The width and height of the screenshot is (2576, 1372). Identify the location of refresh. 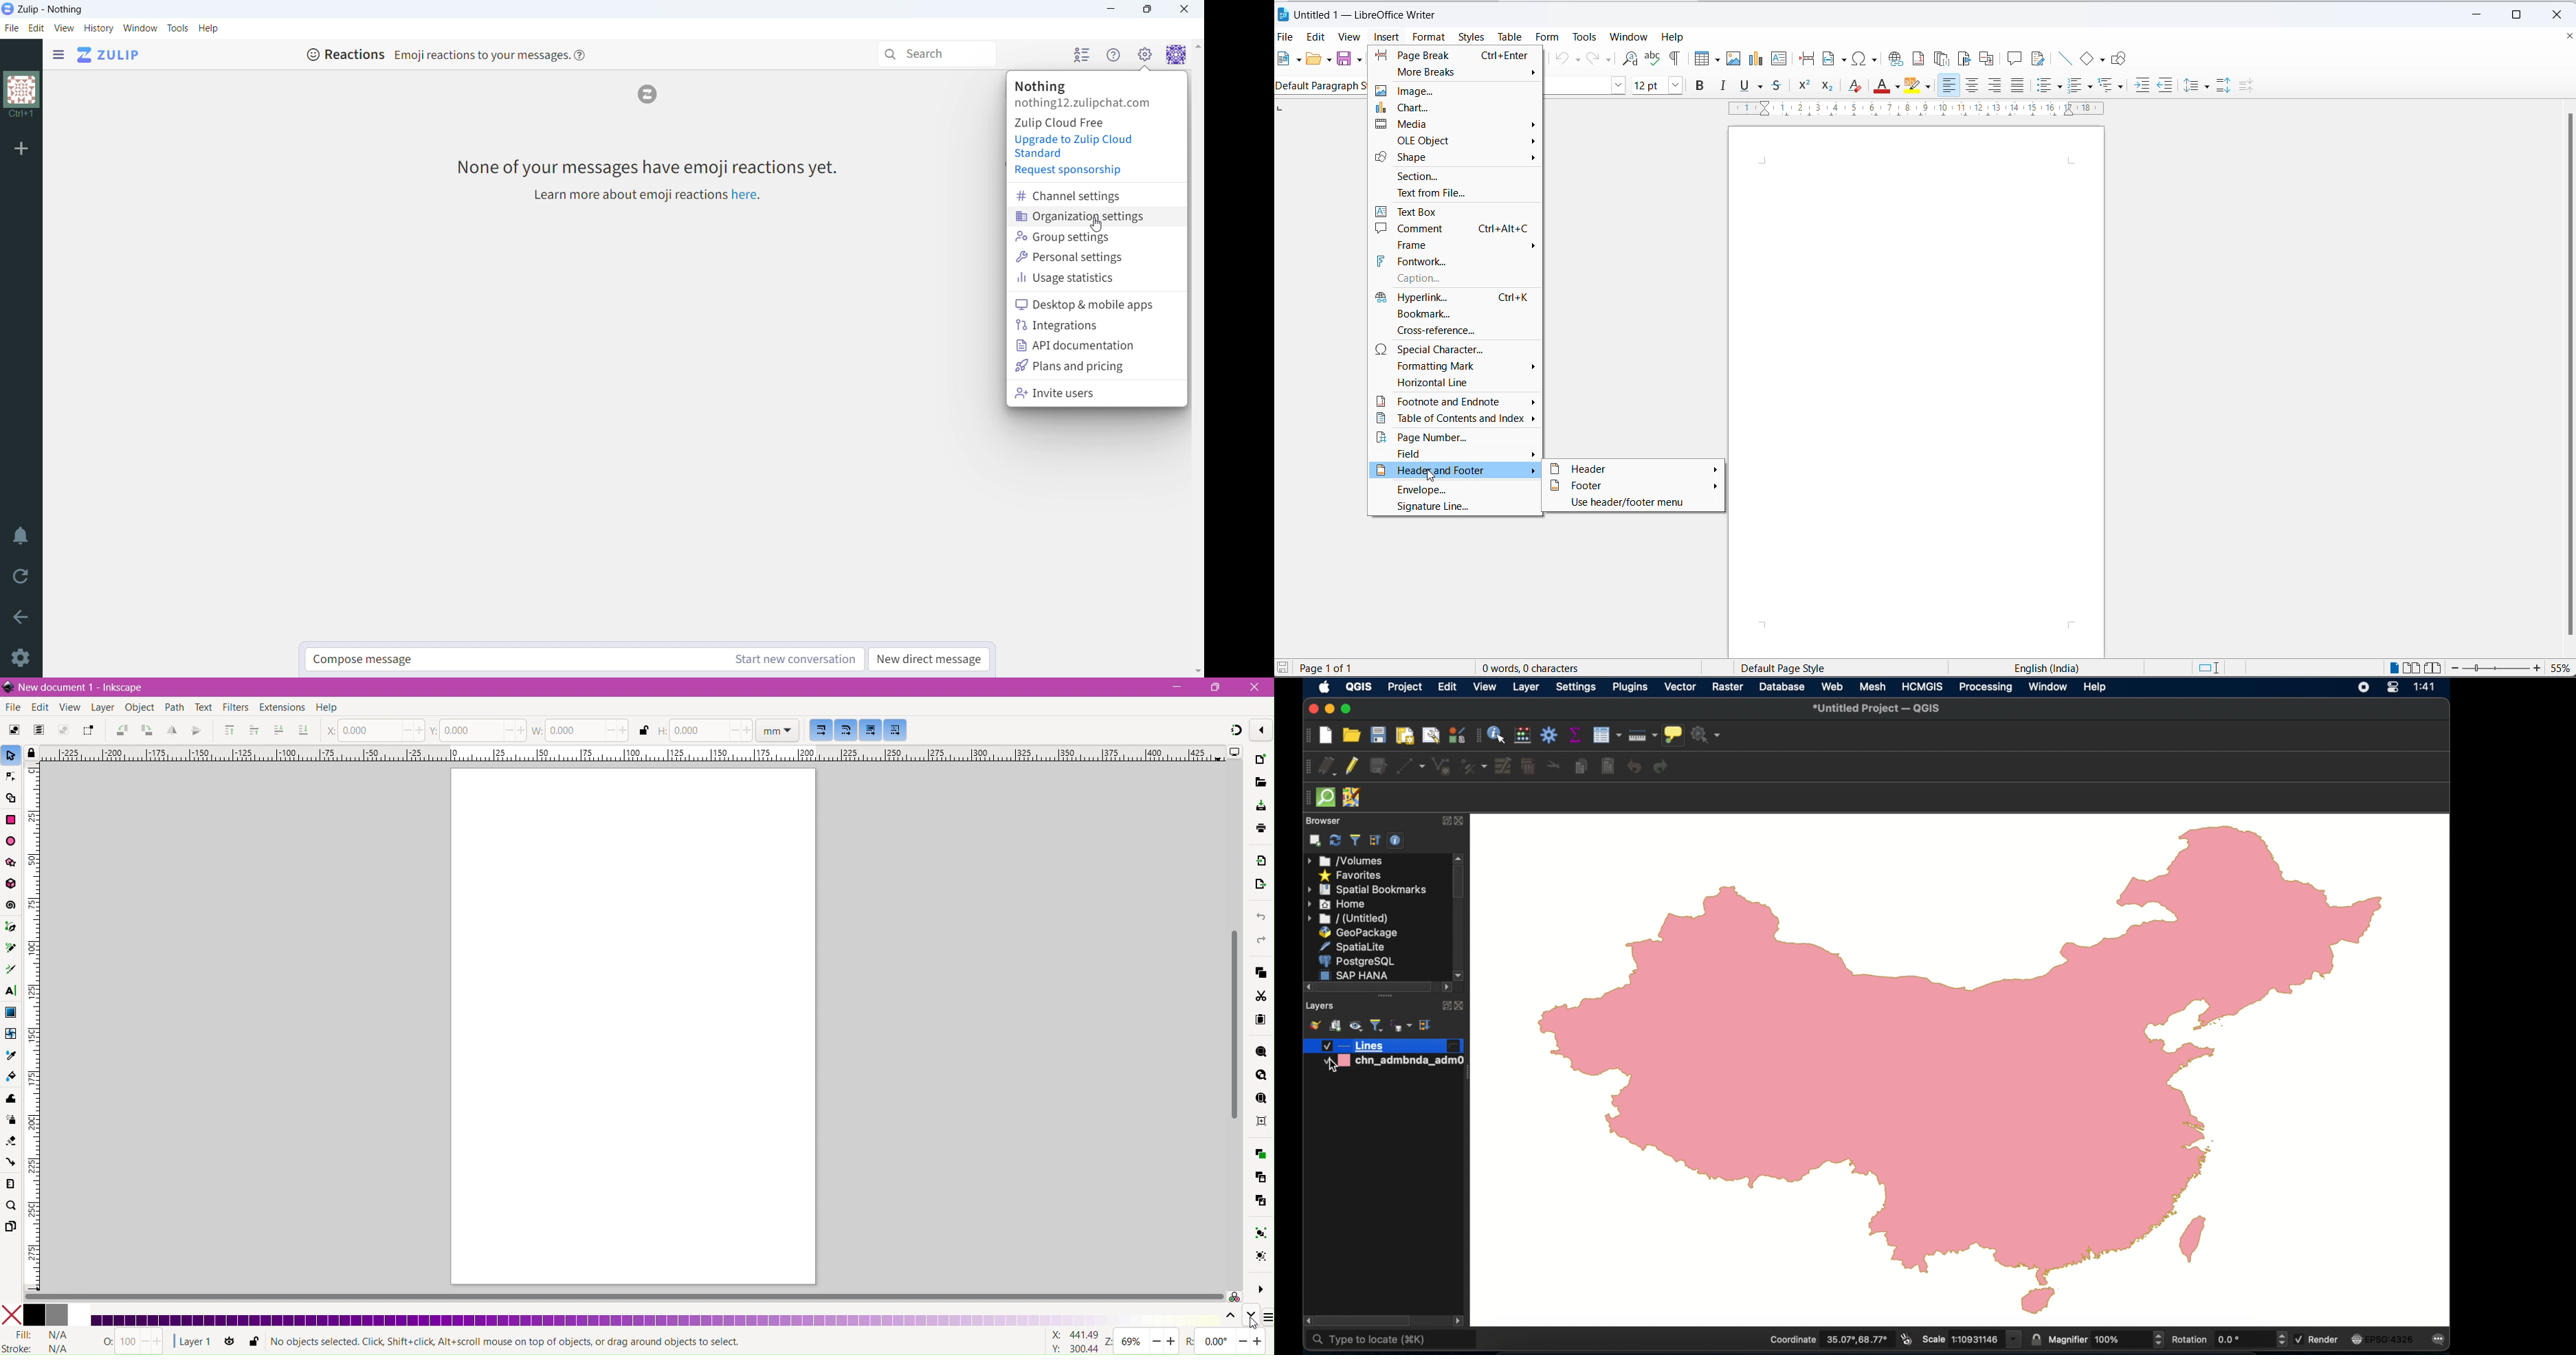
(1335, 840).